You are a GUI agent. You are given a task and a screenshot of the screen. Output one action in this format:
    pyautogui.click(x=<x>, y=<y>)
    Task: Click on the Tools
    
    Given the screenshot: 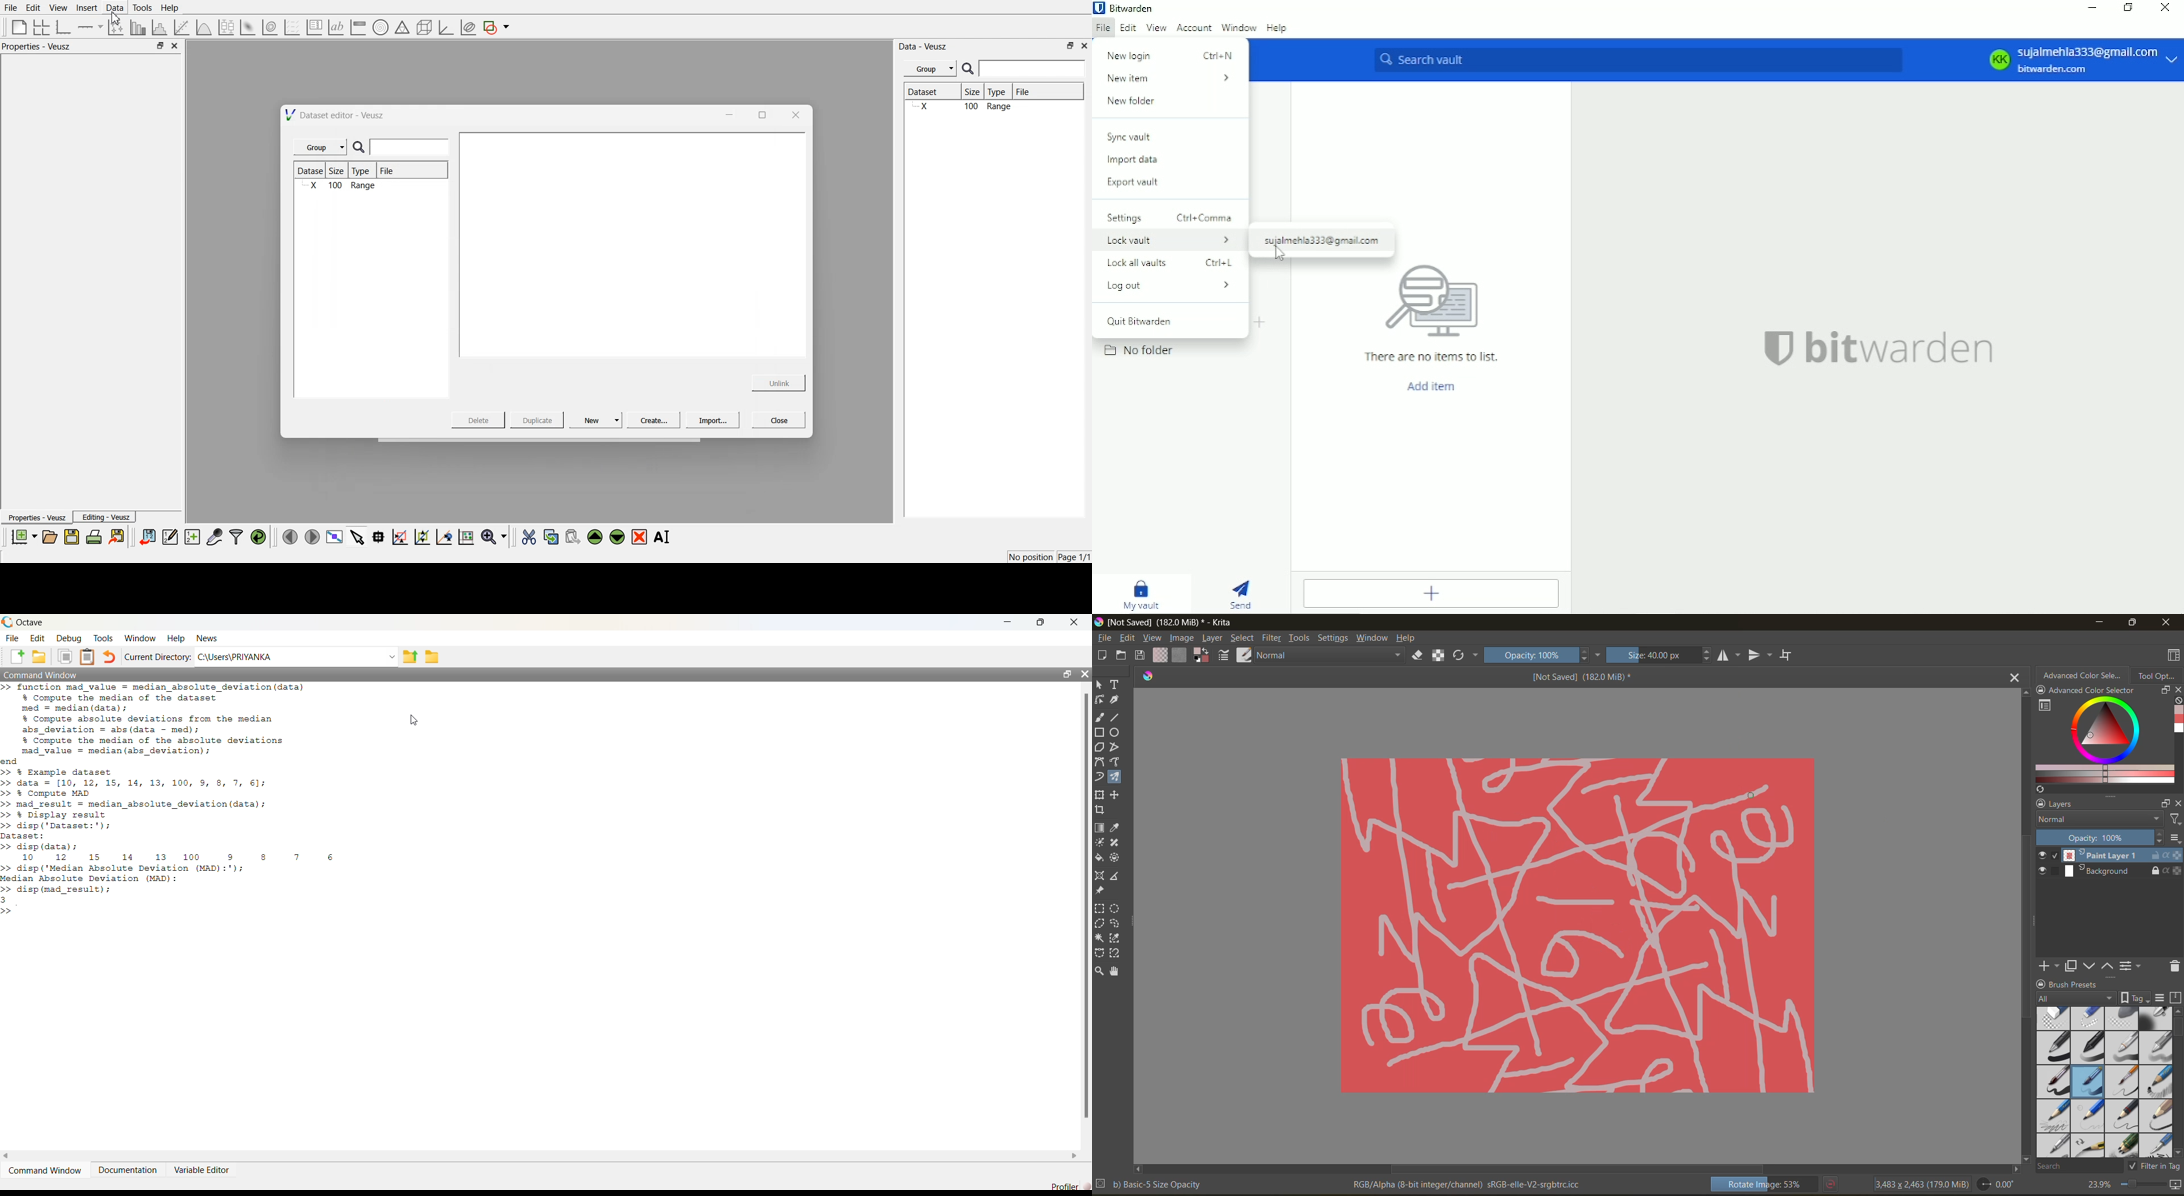 What is the action you would take?
    pyautogui.click(x=103, y=637)
    